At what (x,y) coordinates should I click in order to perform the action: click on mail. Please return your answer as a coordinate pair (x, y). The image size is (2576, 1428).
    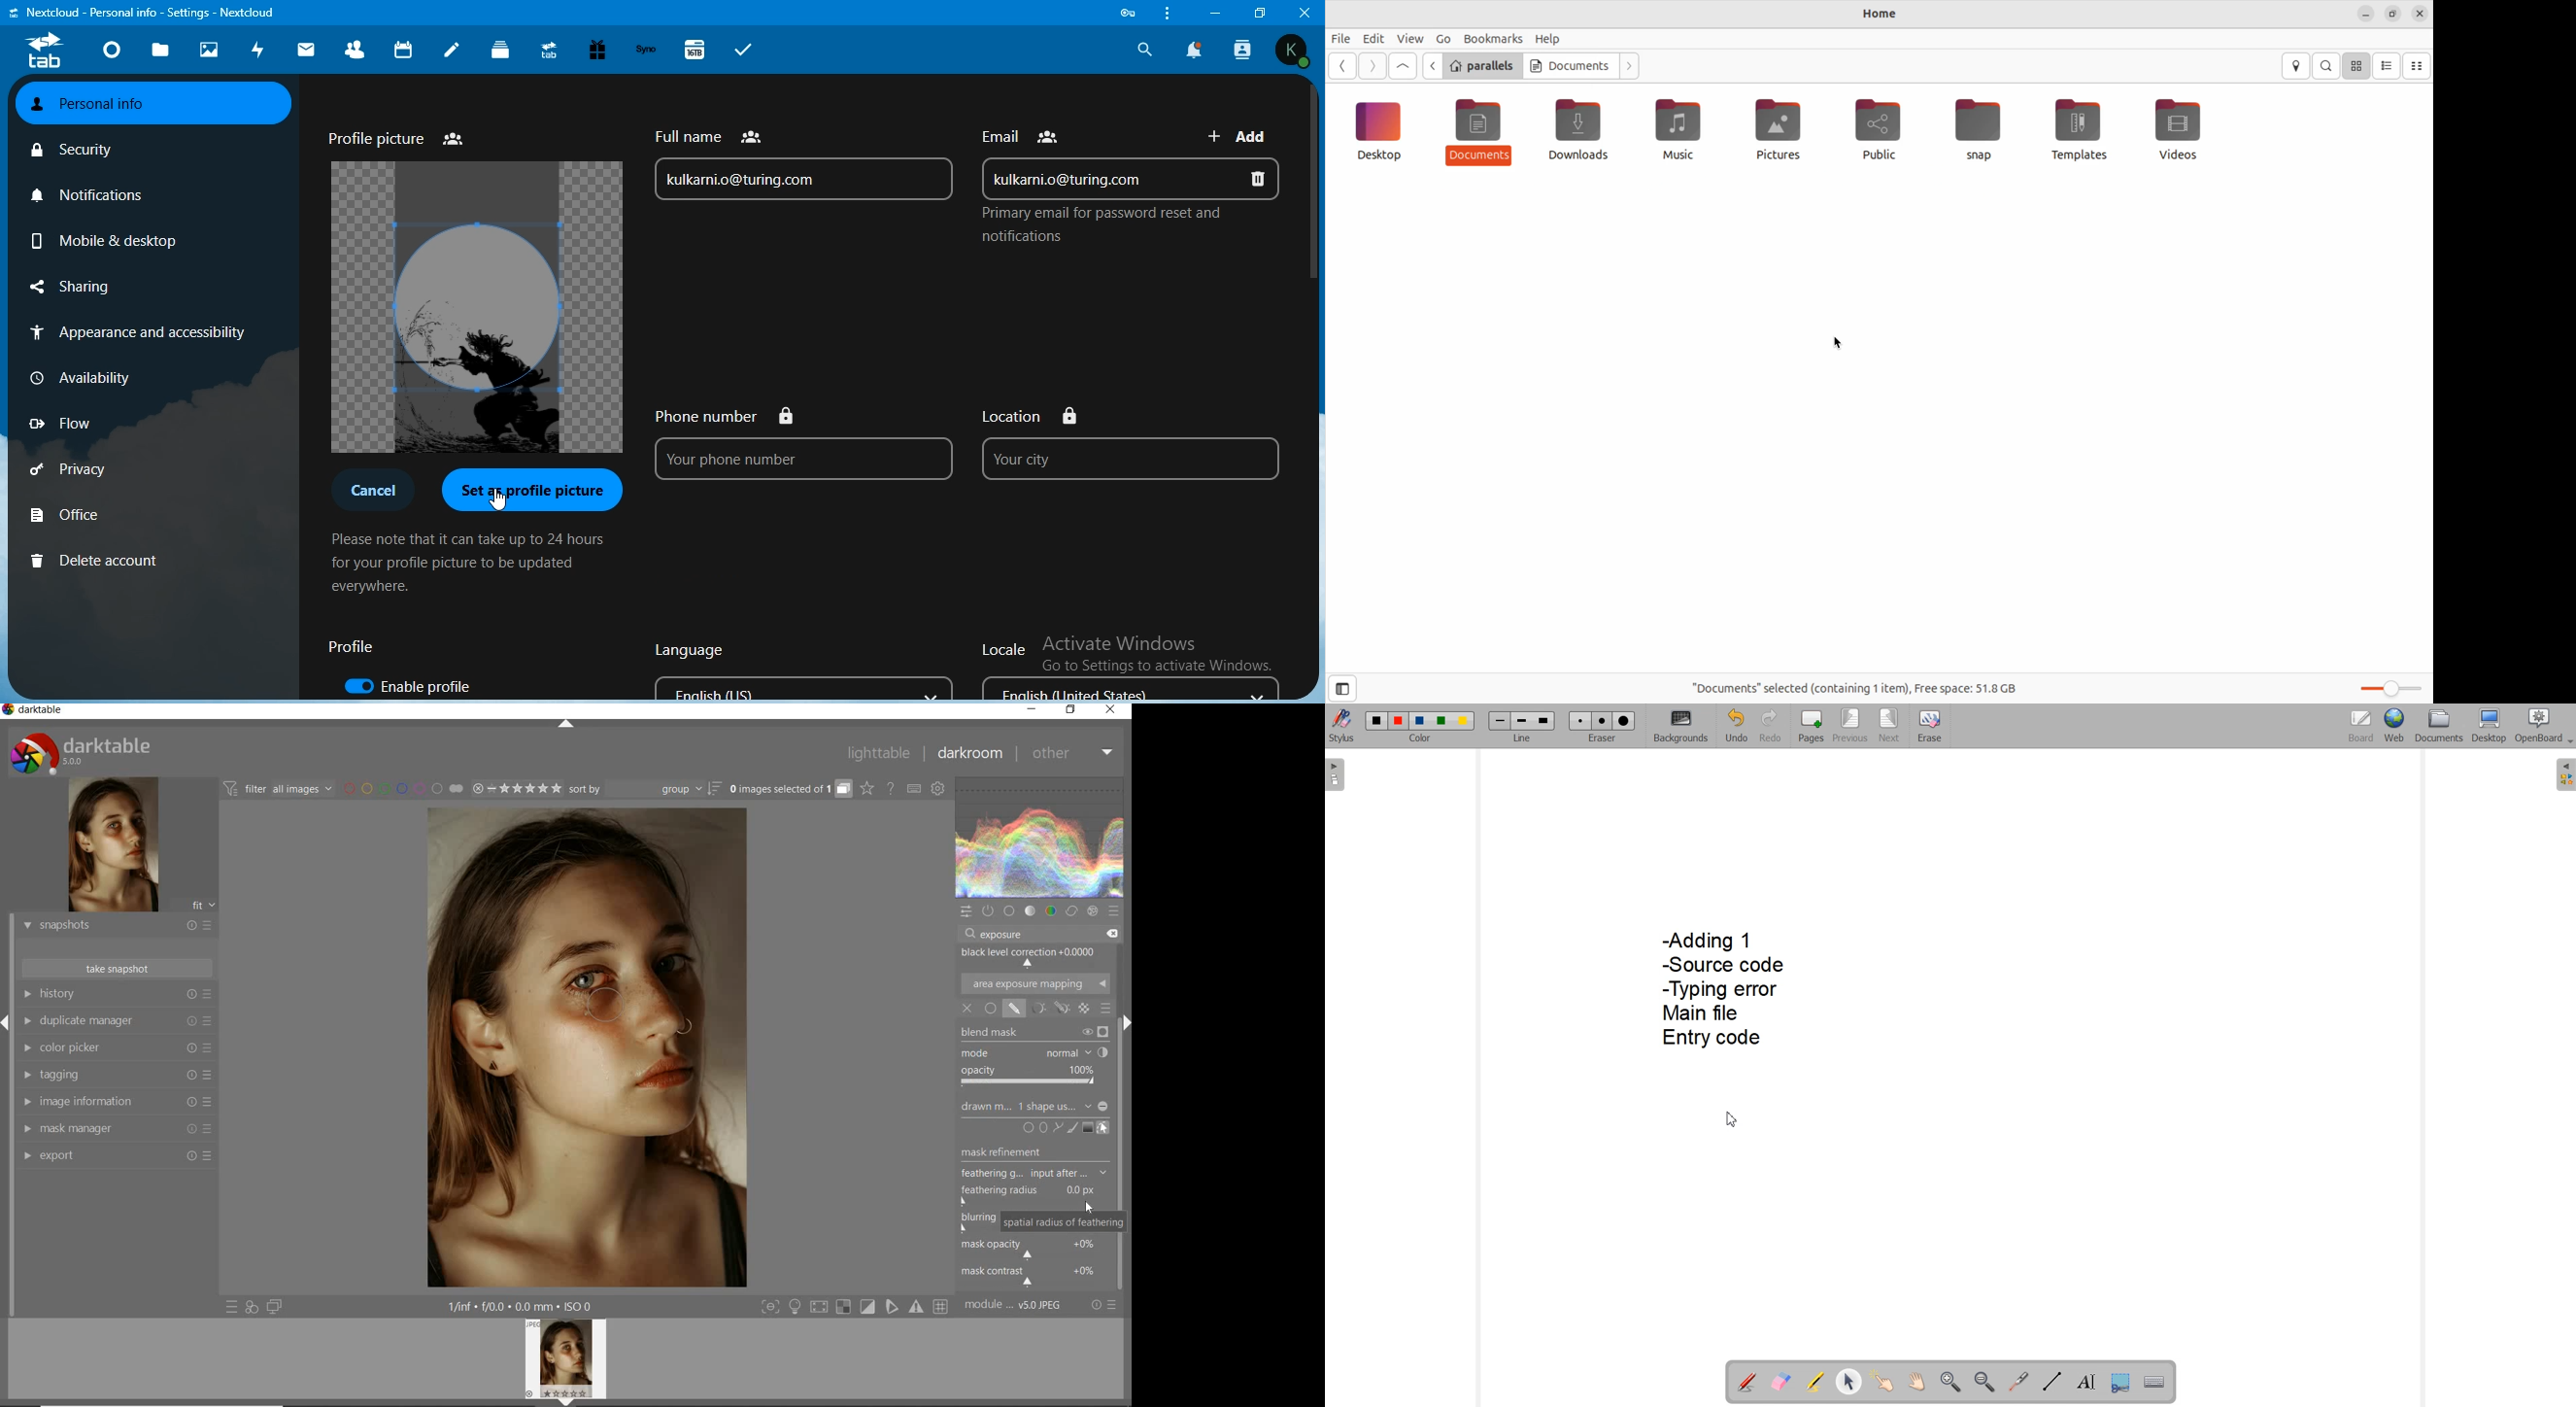
    Looking at the image, I should click on (306, 52).